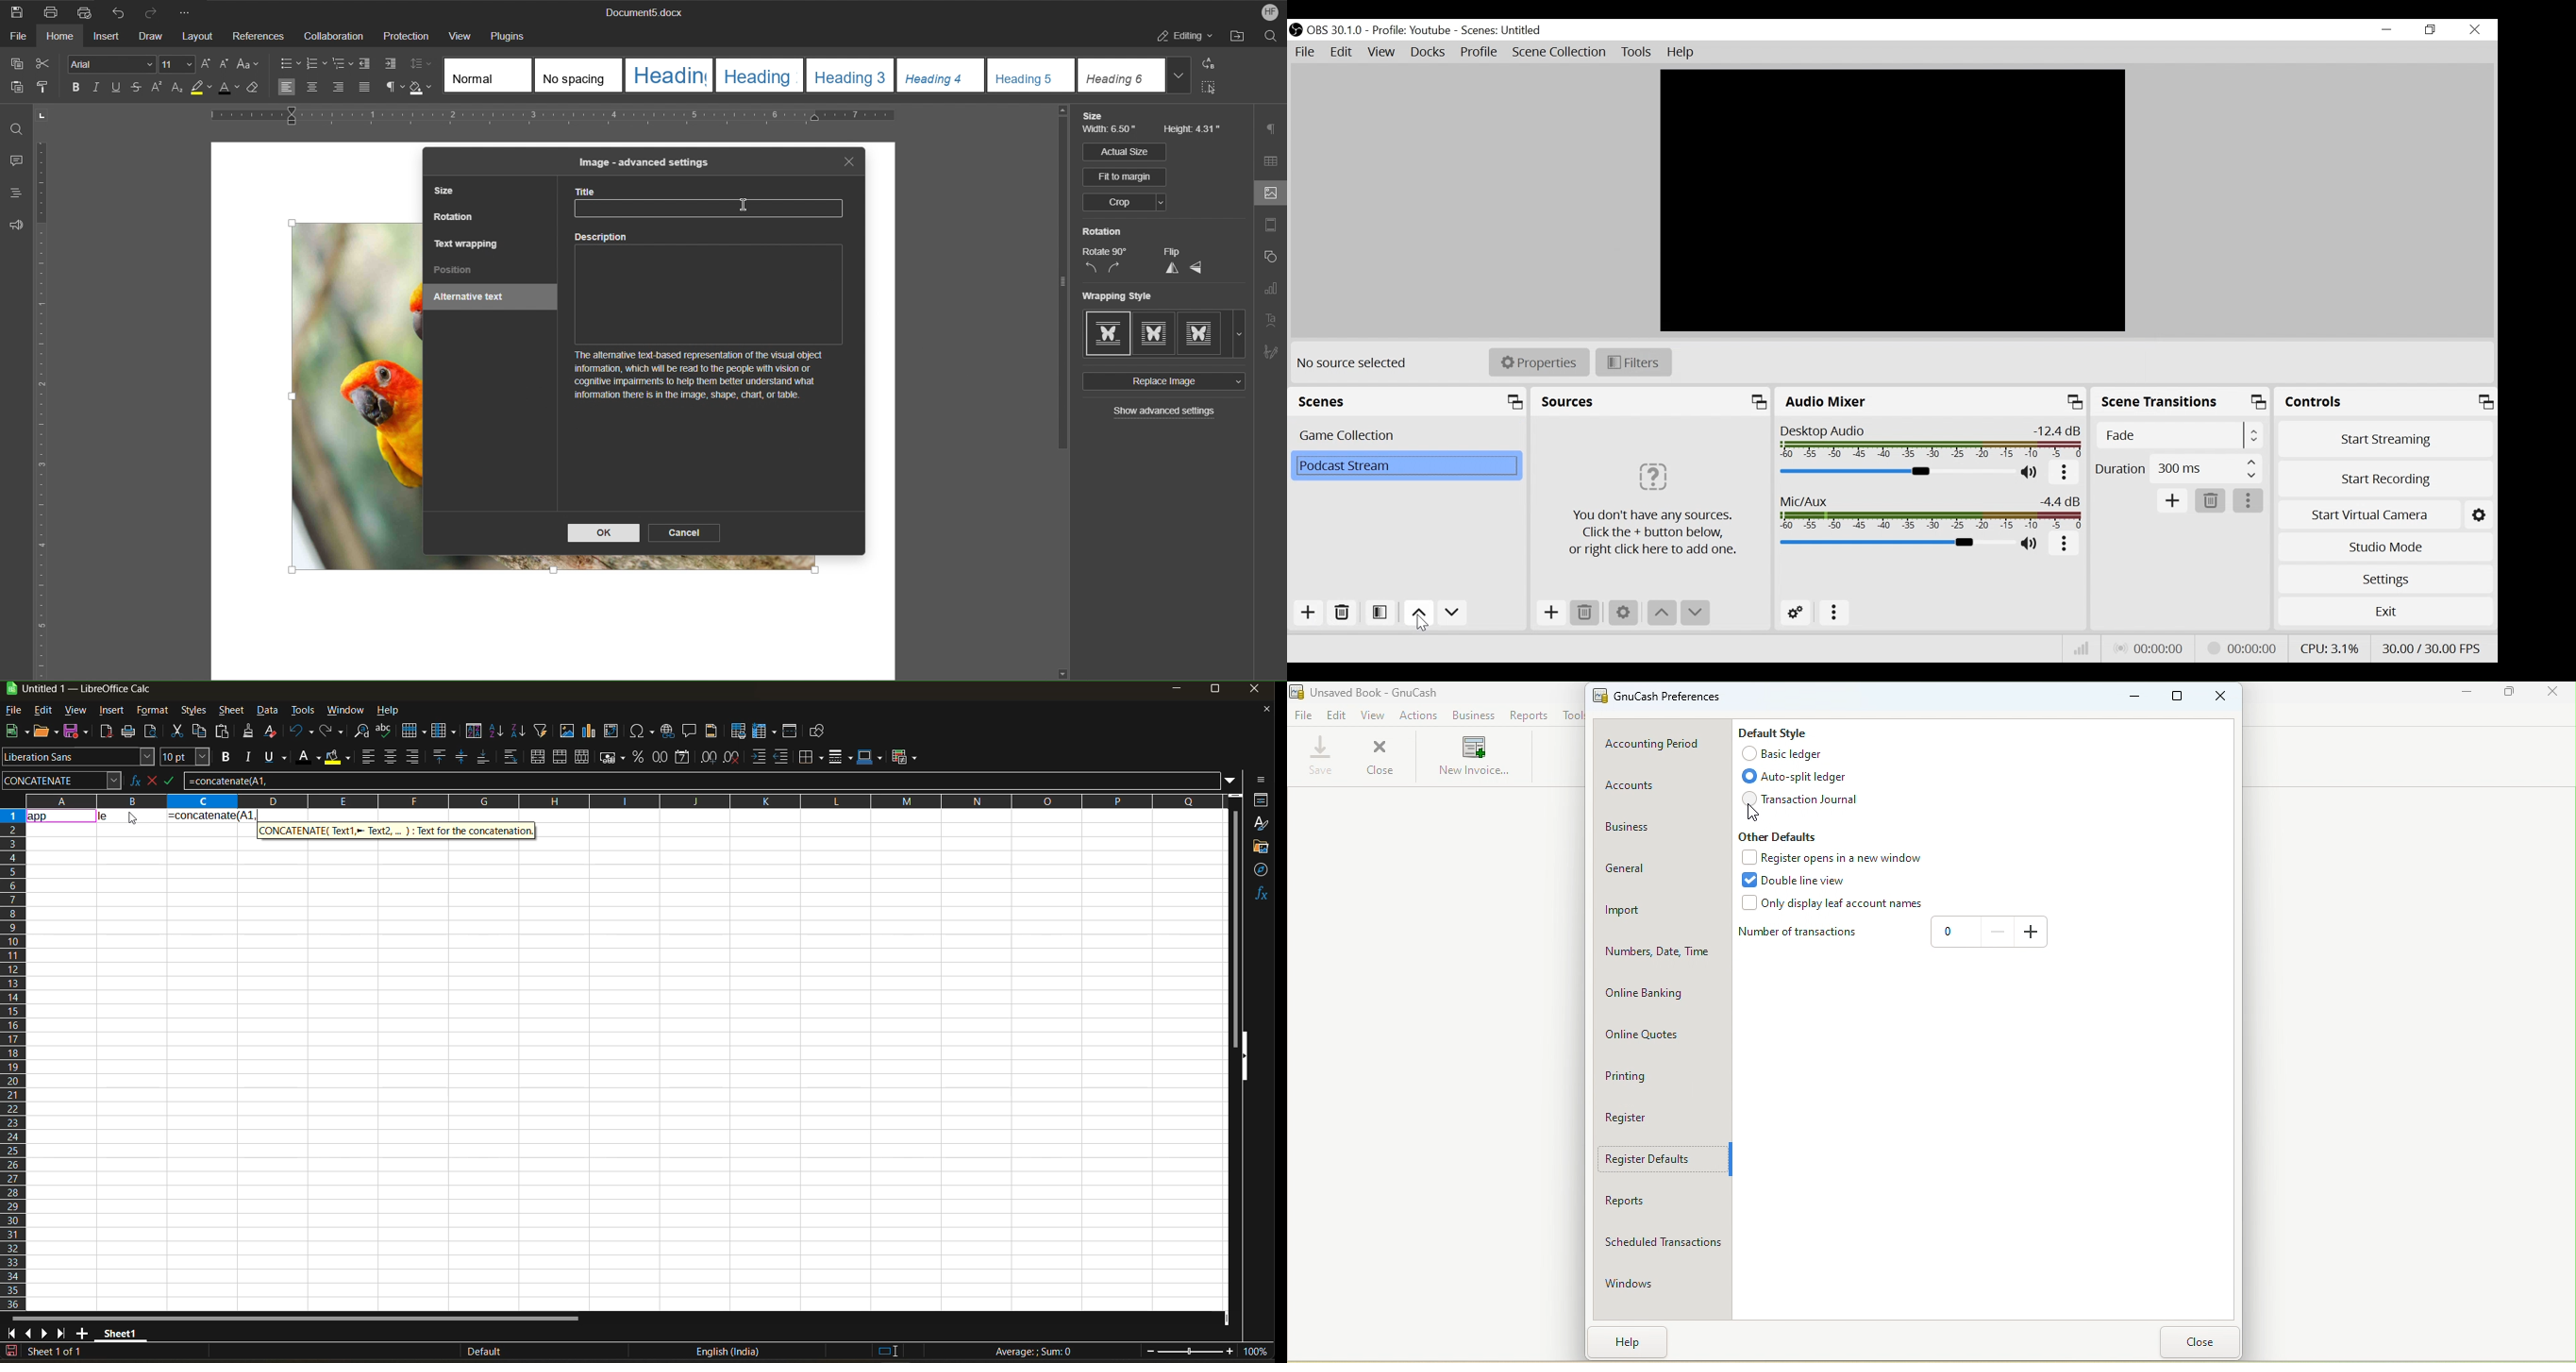  I want to click on more options, so click(2065, 545).